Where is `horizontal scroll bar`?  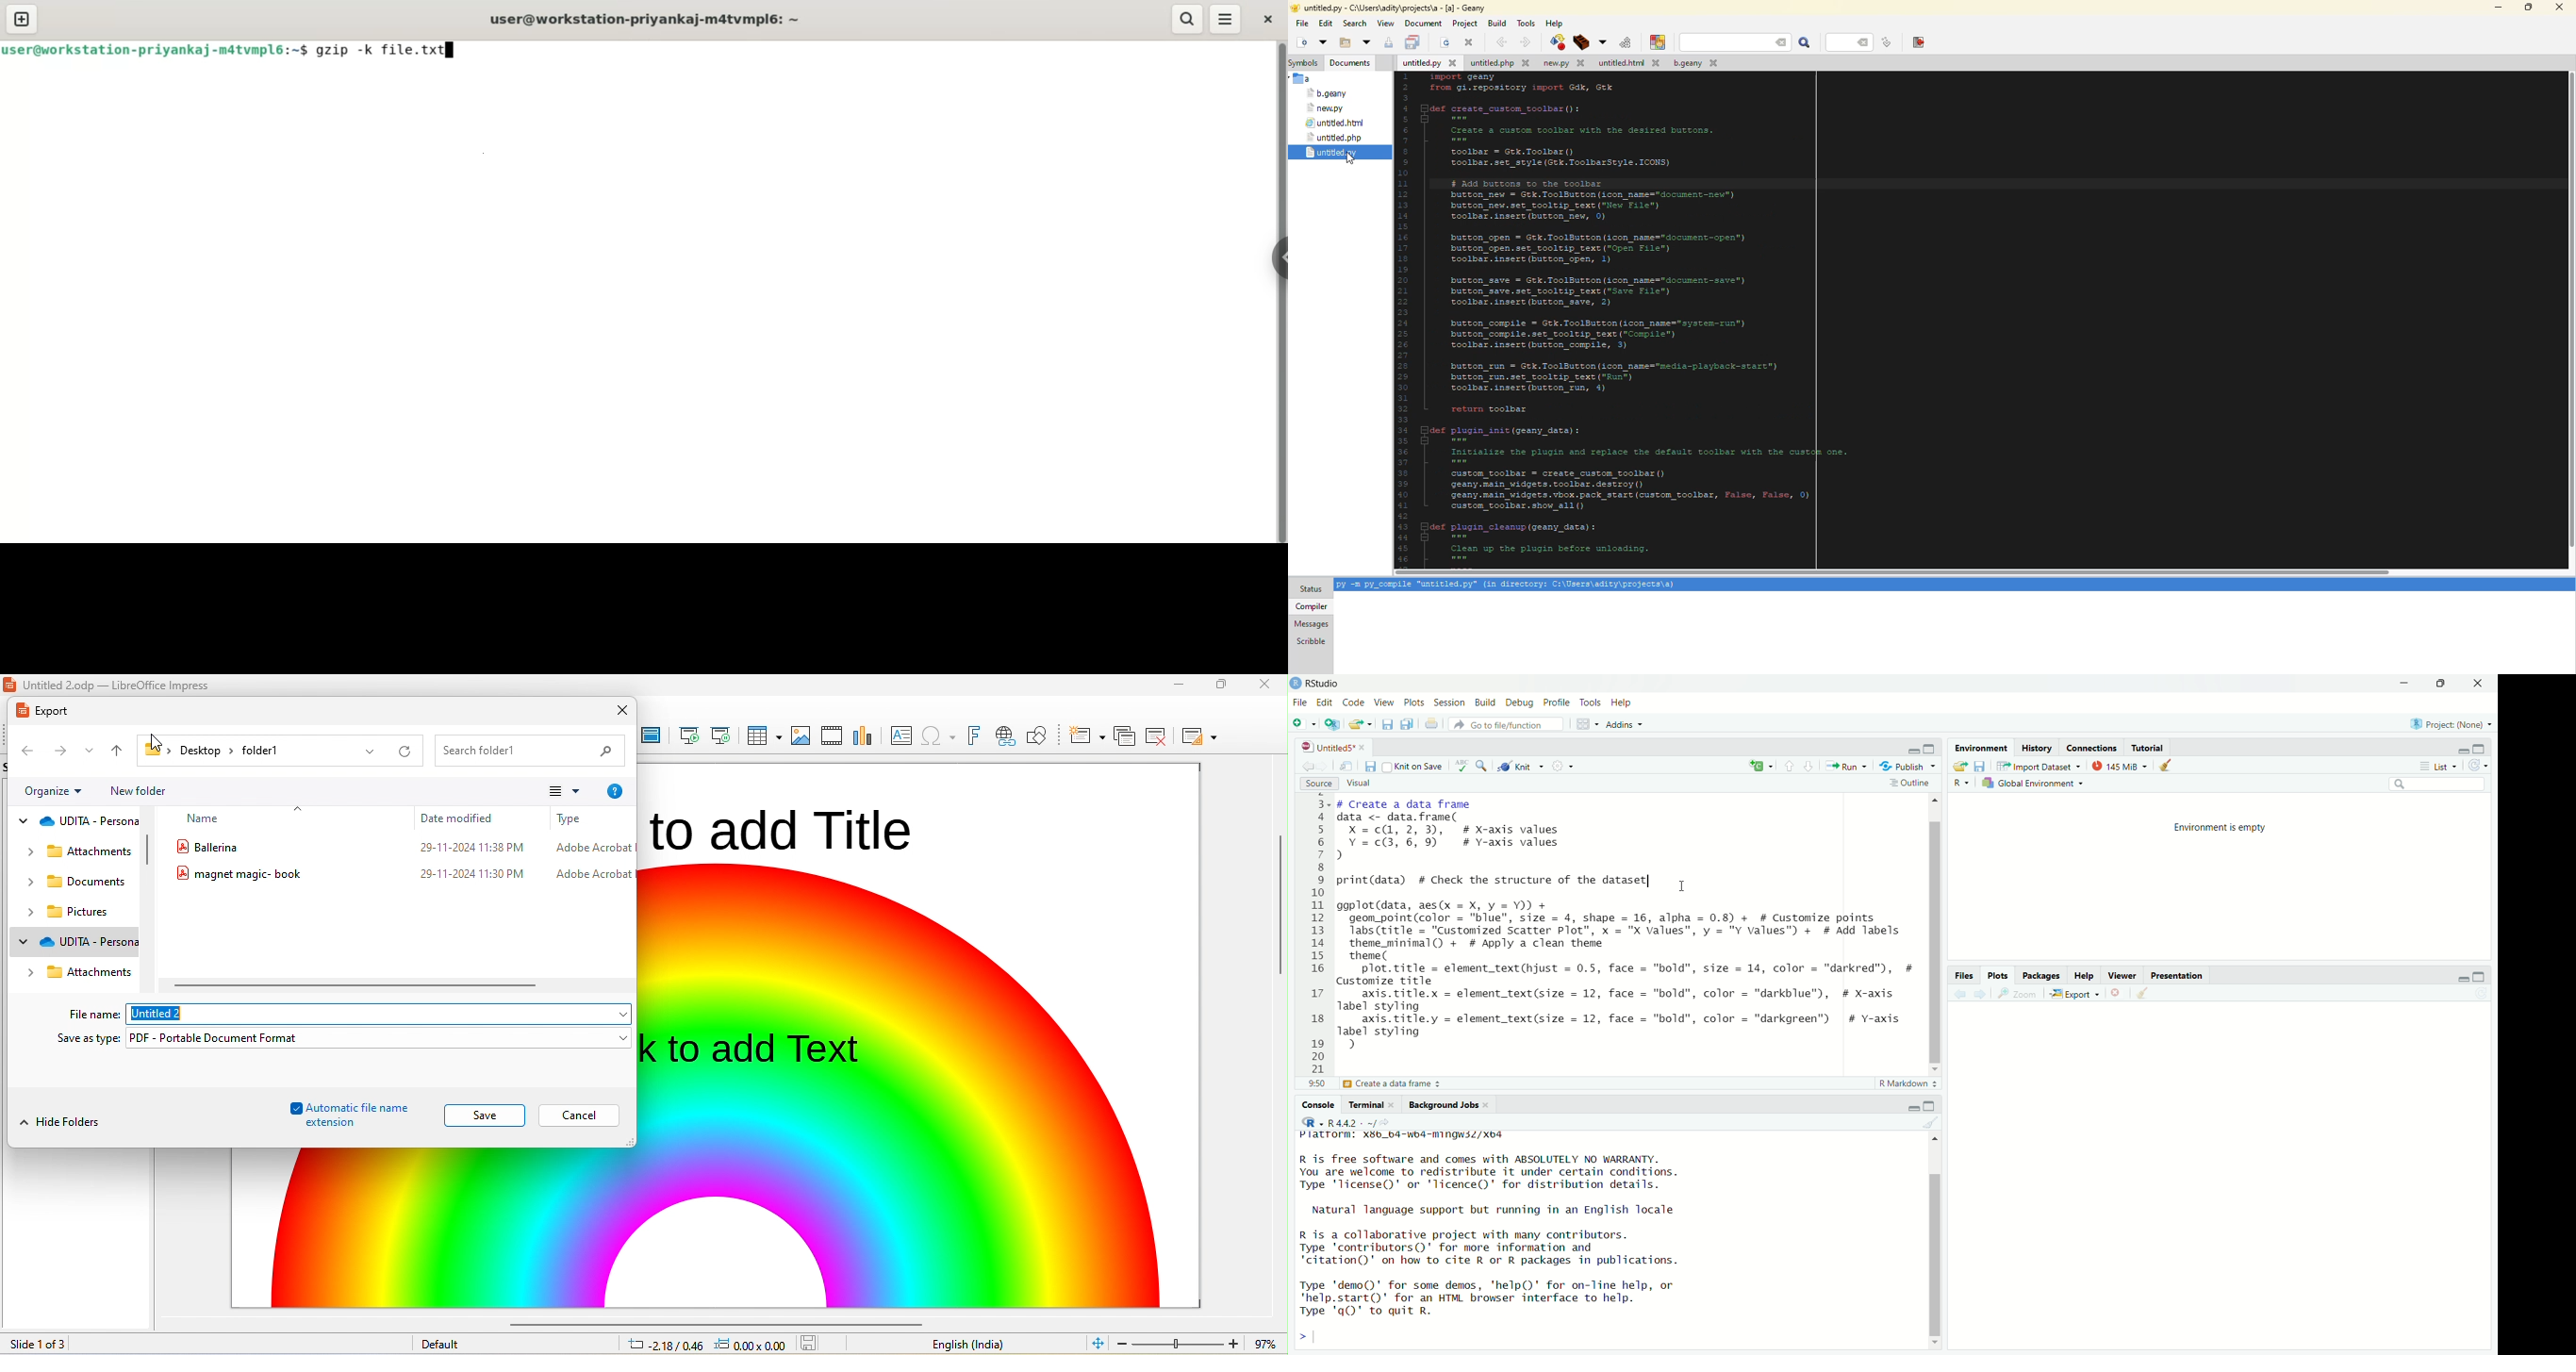 horizontal scroll bar is located at coordinates (707, 1321).